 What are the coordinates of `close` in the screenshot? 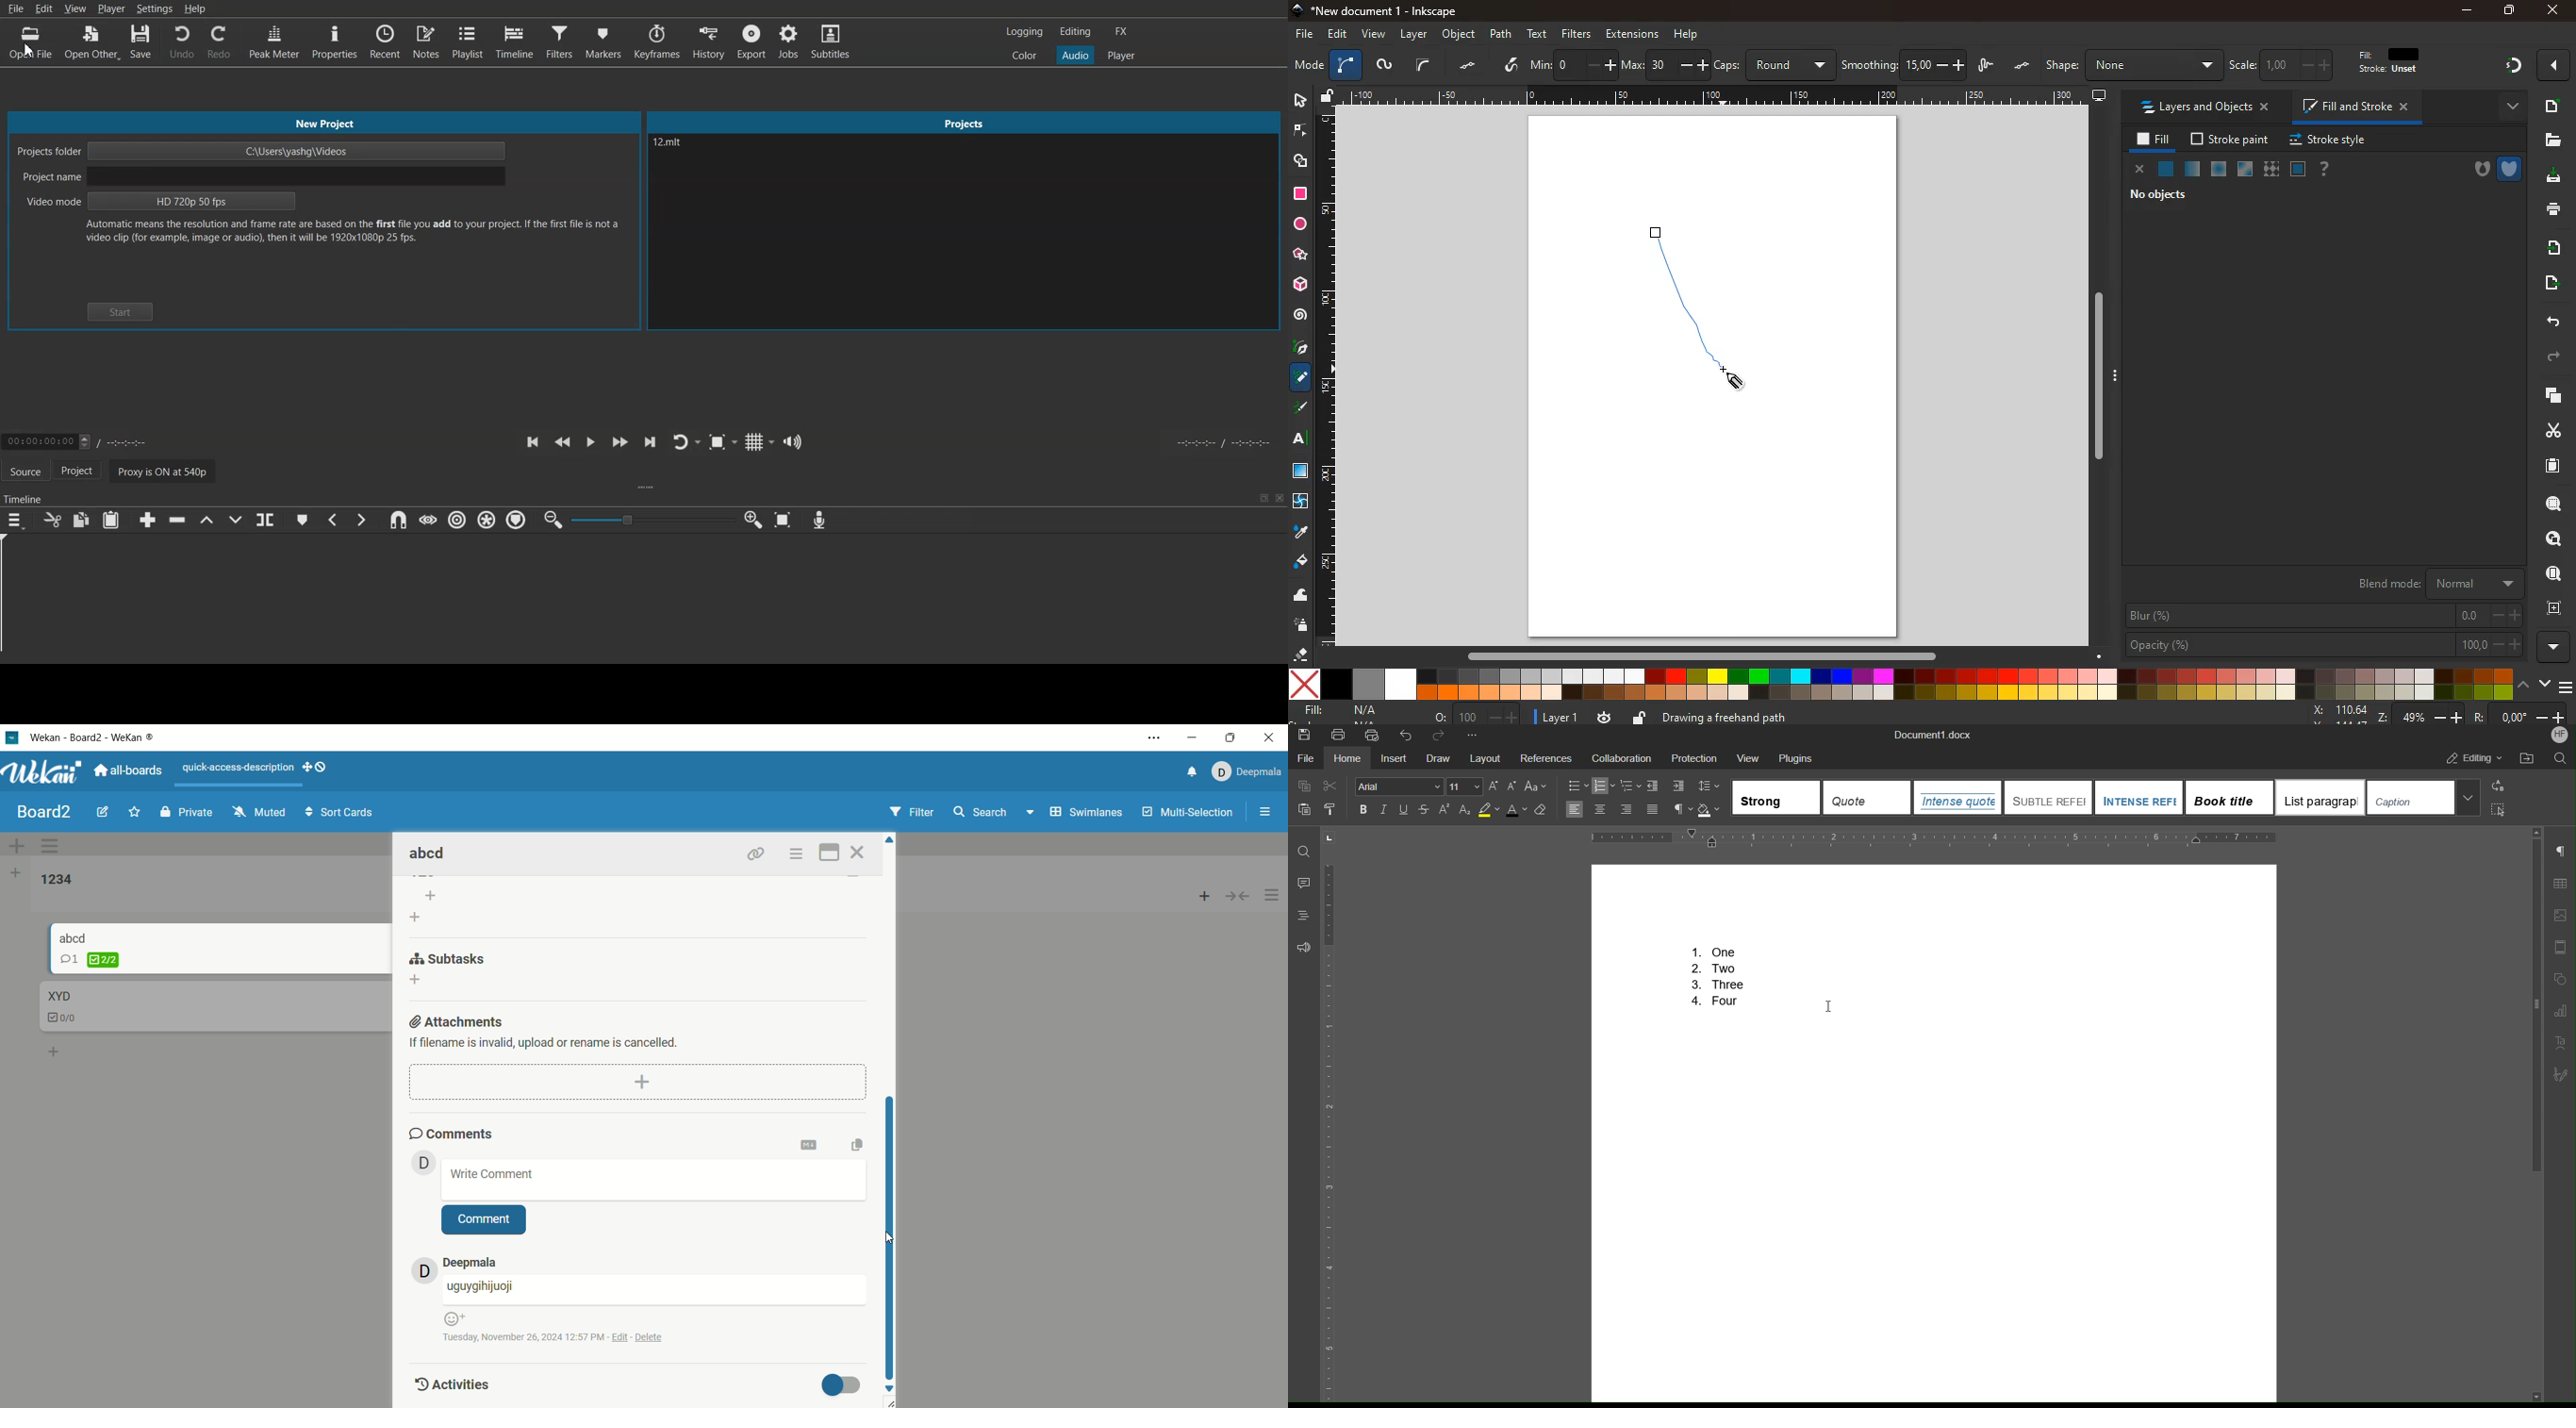 It's located at (1267, 740).